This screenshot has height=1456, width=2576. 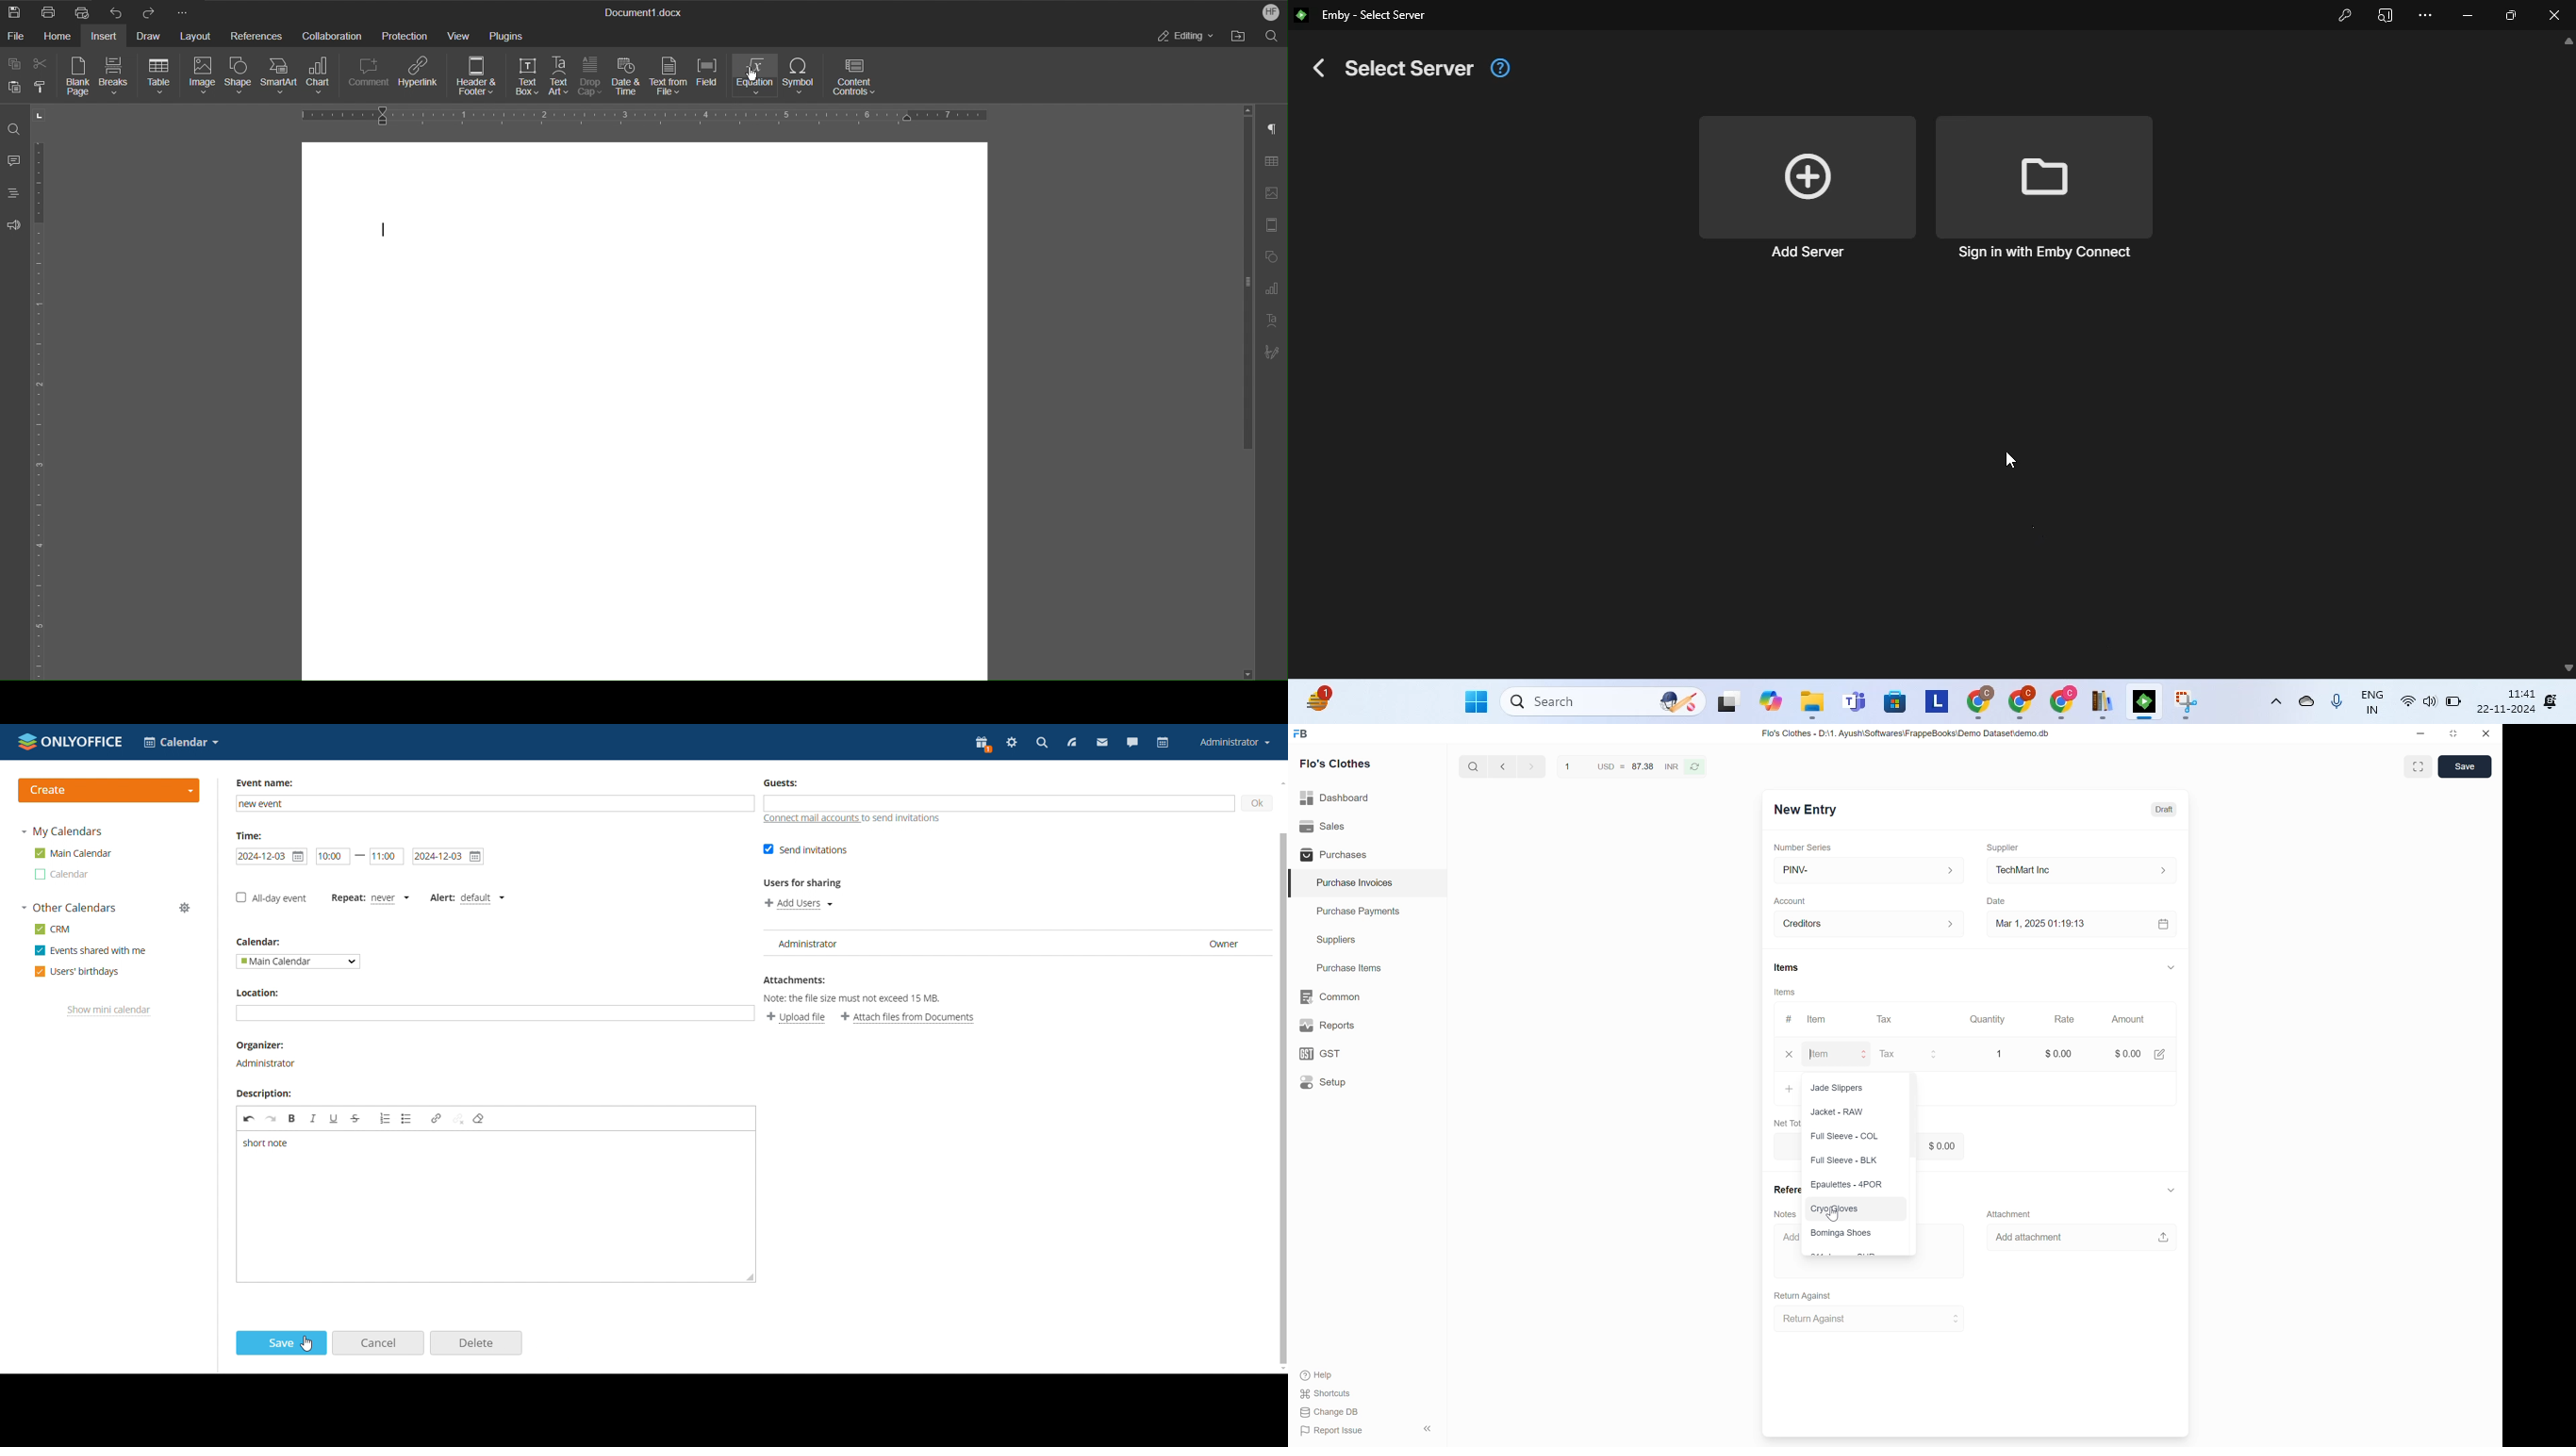 What do you see at coordinates (670, 77) in the screenshot?
I see `Text from File` at bounding box center [670, 77].